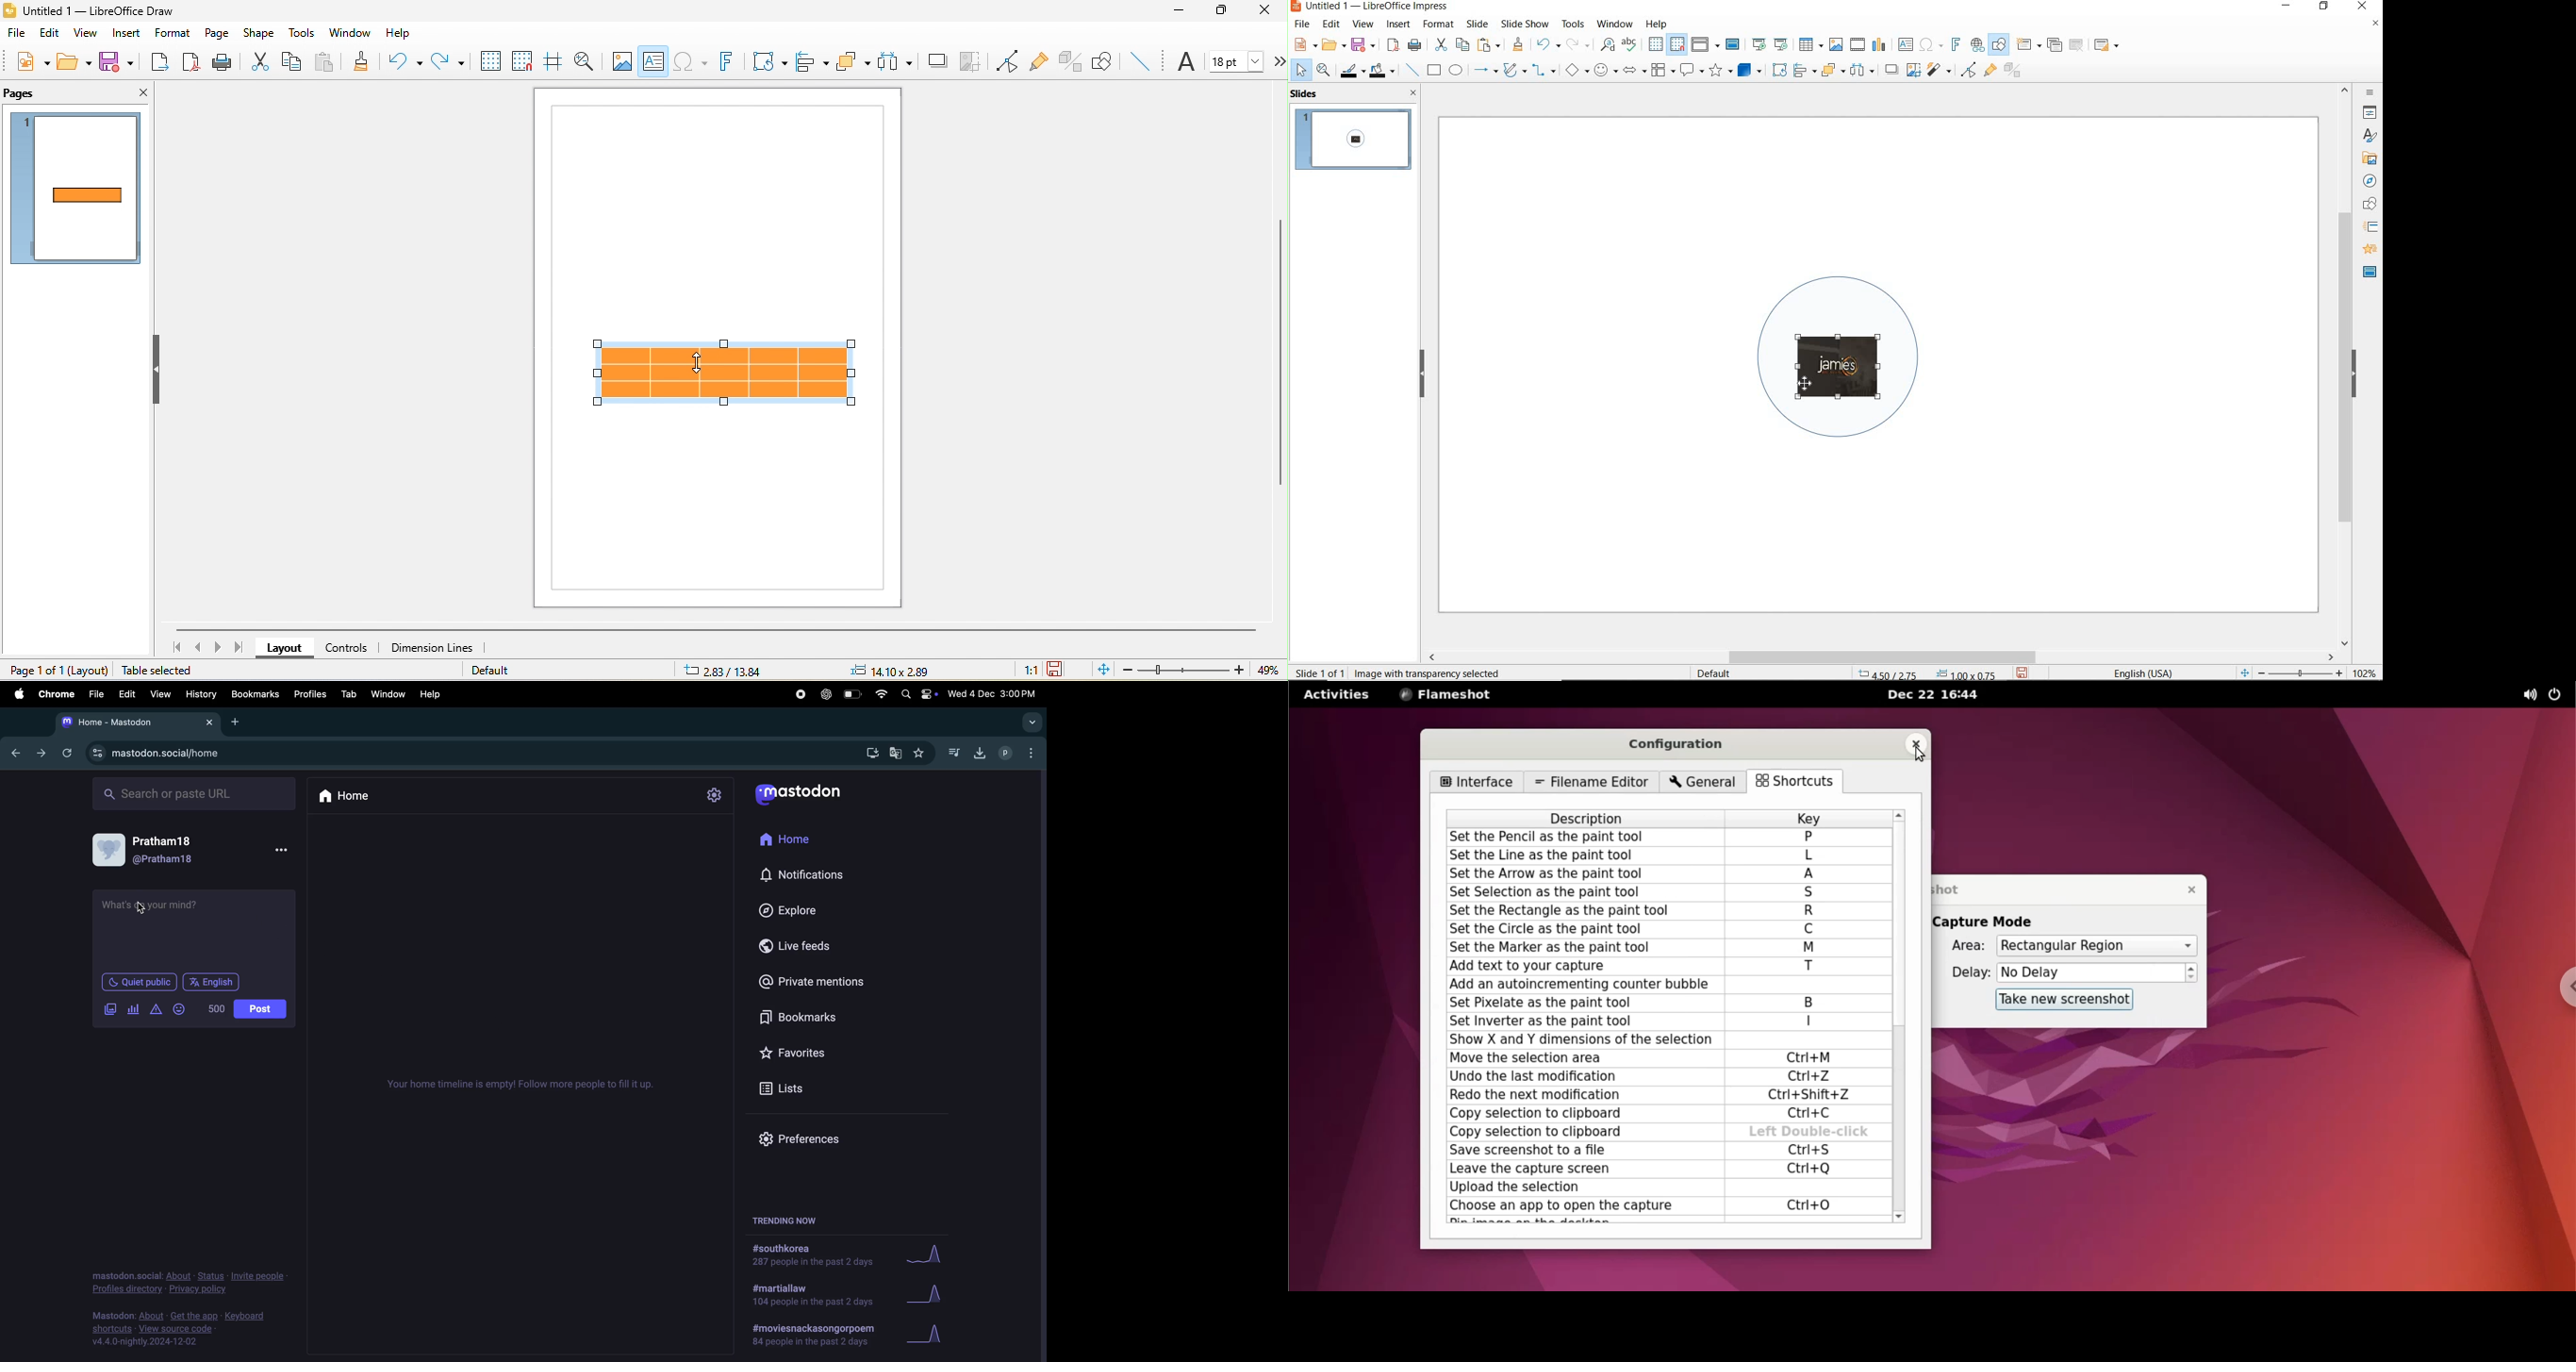 Image resolution: width=2576 pixels, height=1372 pixels. I want to click on align object, so click(812, 61).